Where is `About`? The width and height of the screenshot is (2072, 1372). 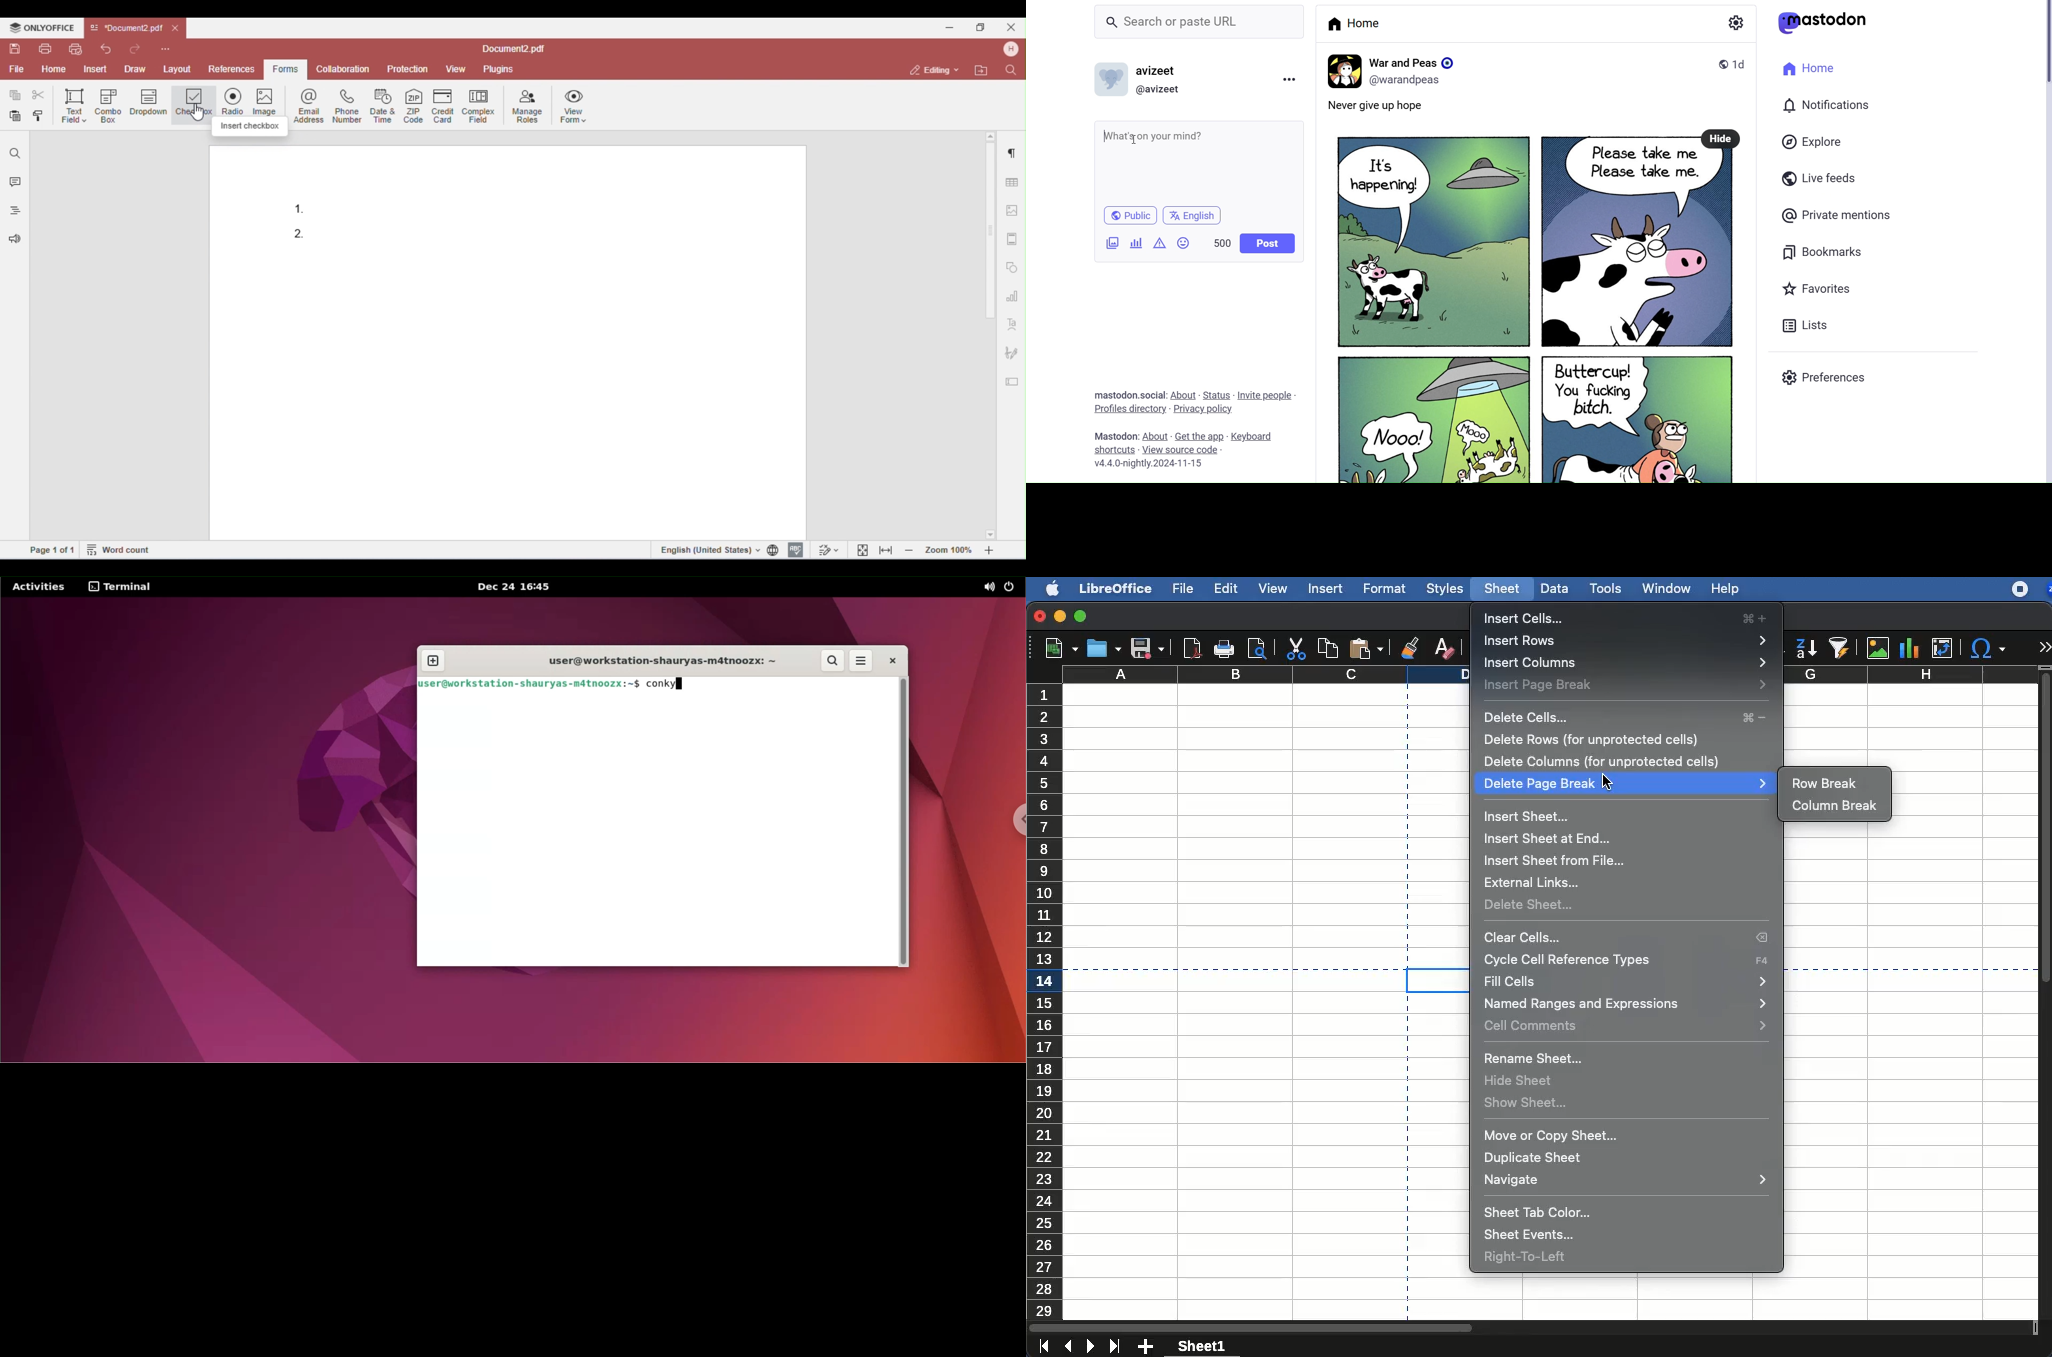 About is located at coordinates (1185, 394).